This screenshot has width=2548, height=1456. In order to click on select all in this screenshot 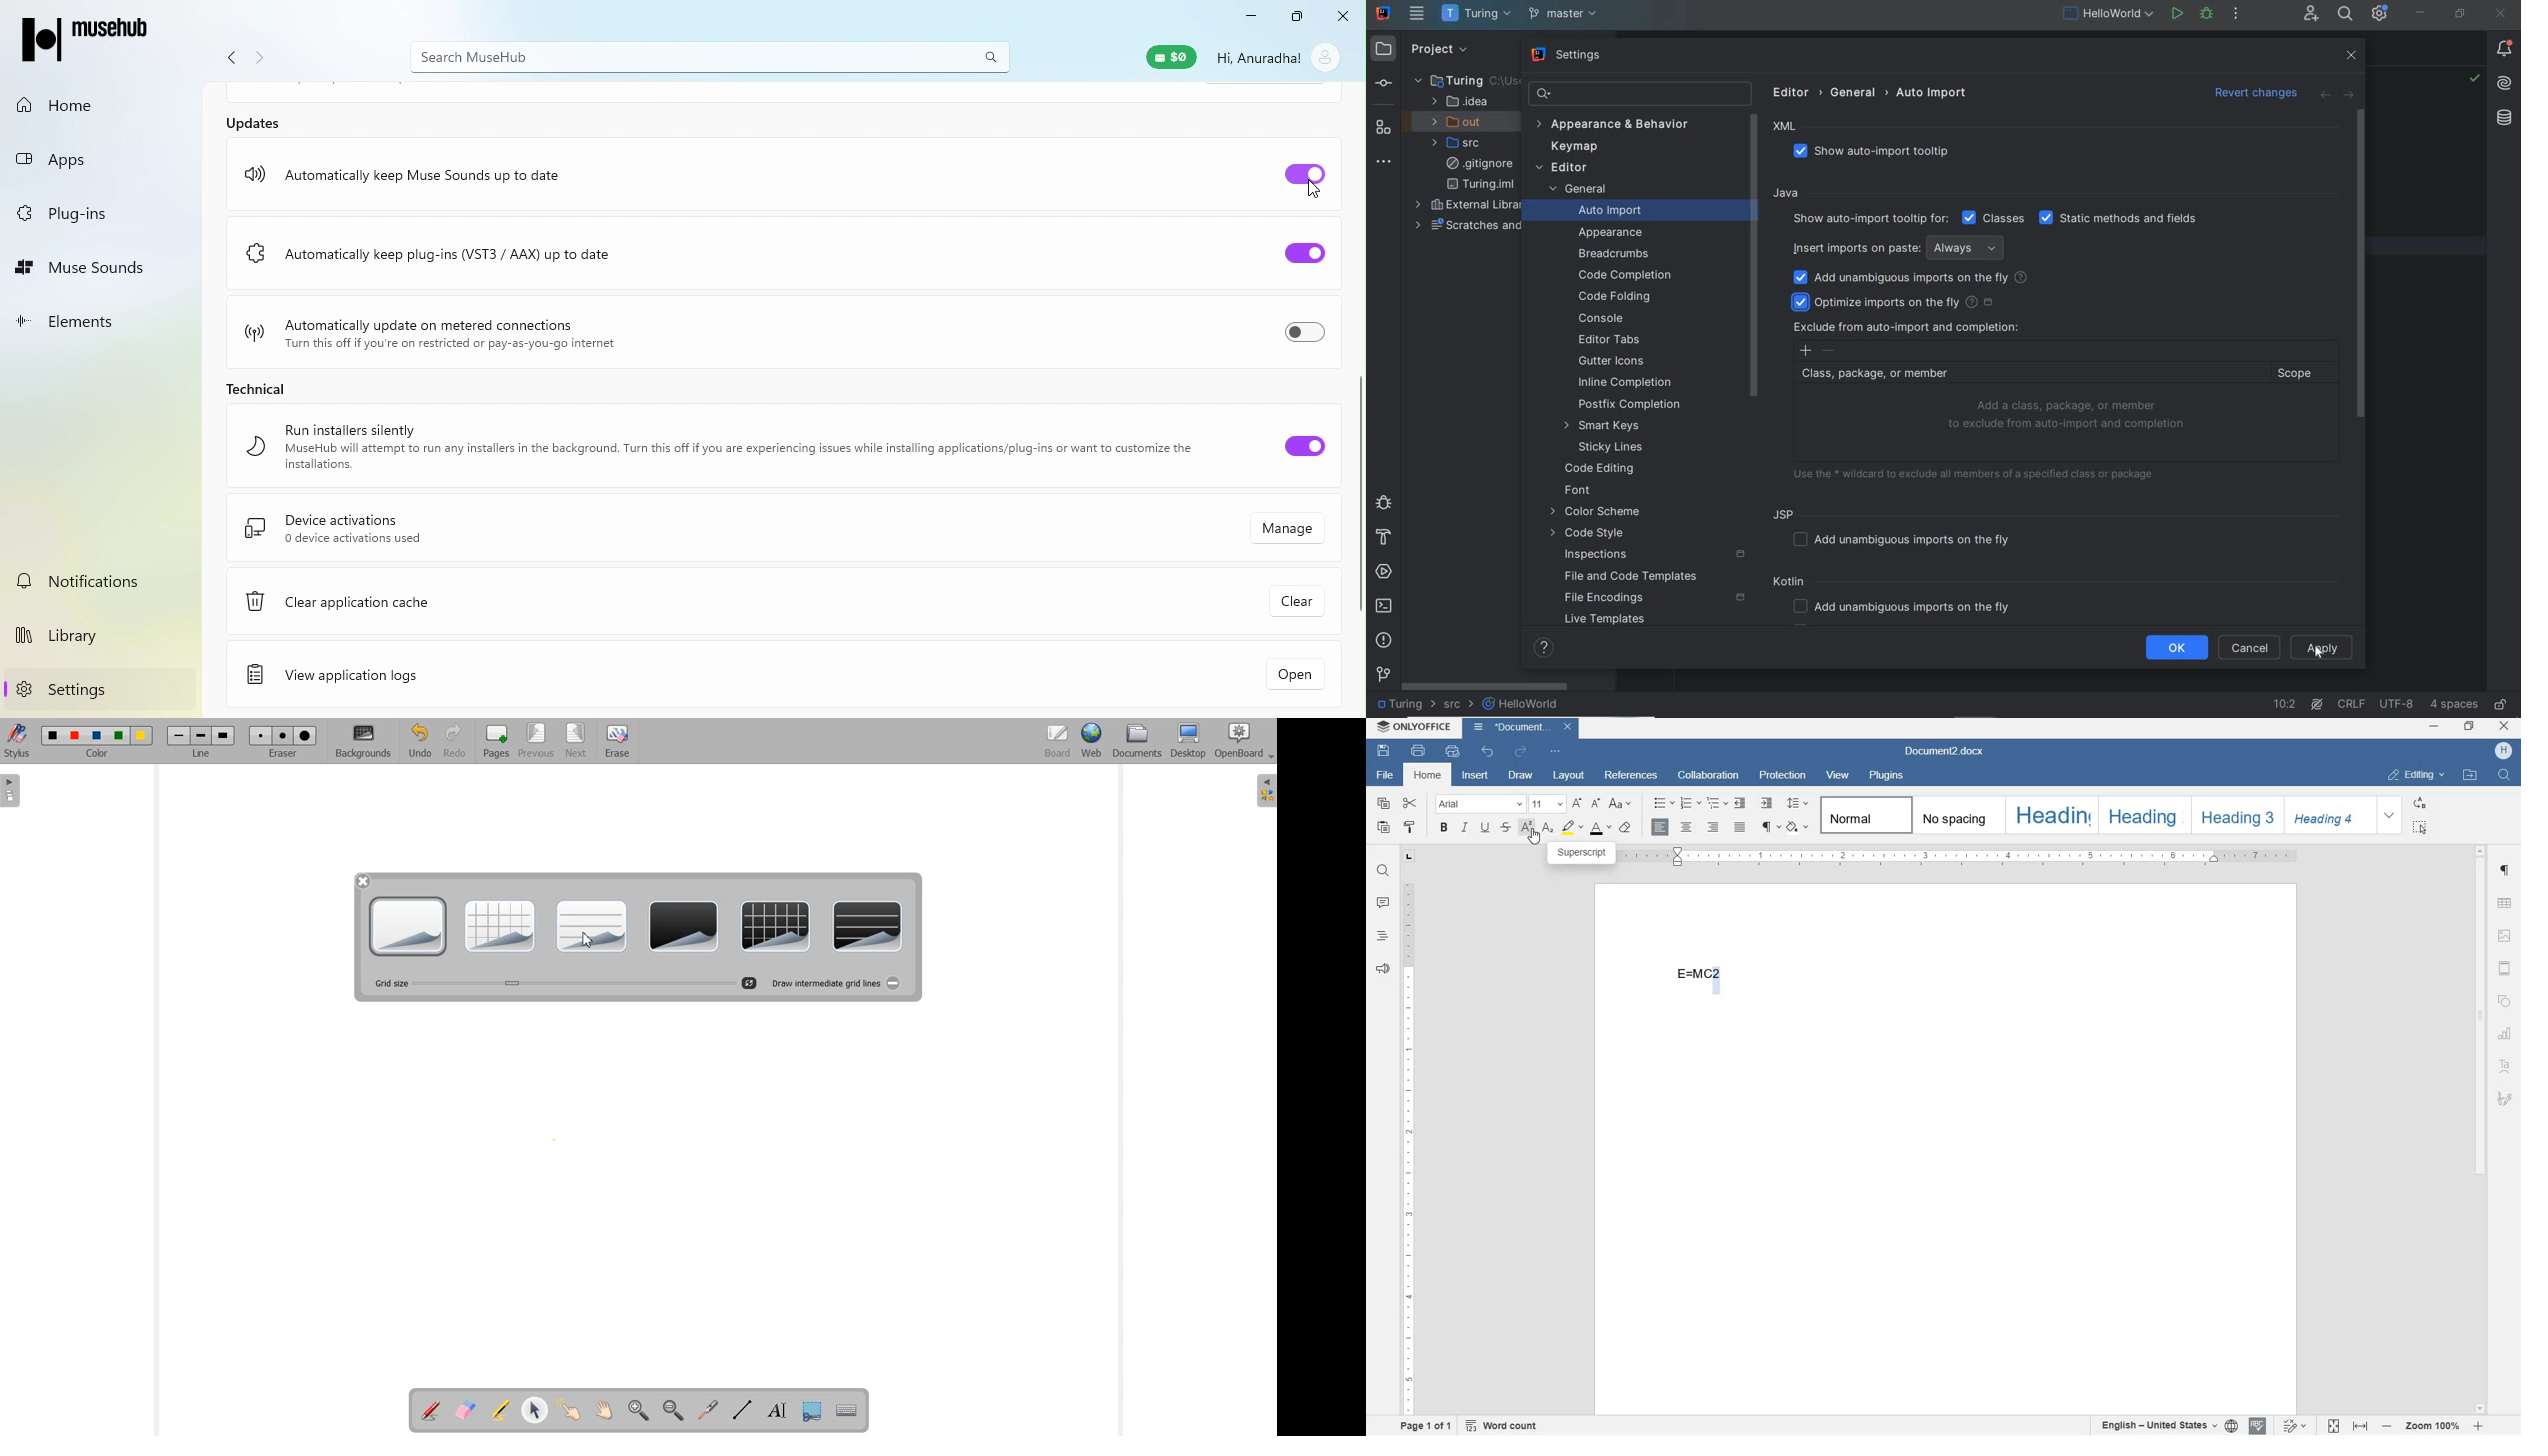, I will do `click(2422, 826)`.